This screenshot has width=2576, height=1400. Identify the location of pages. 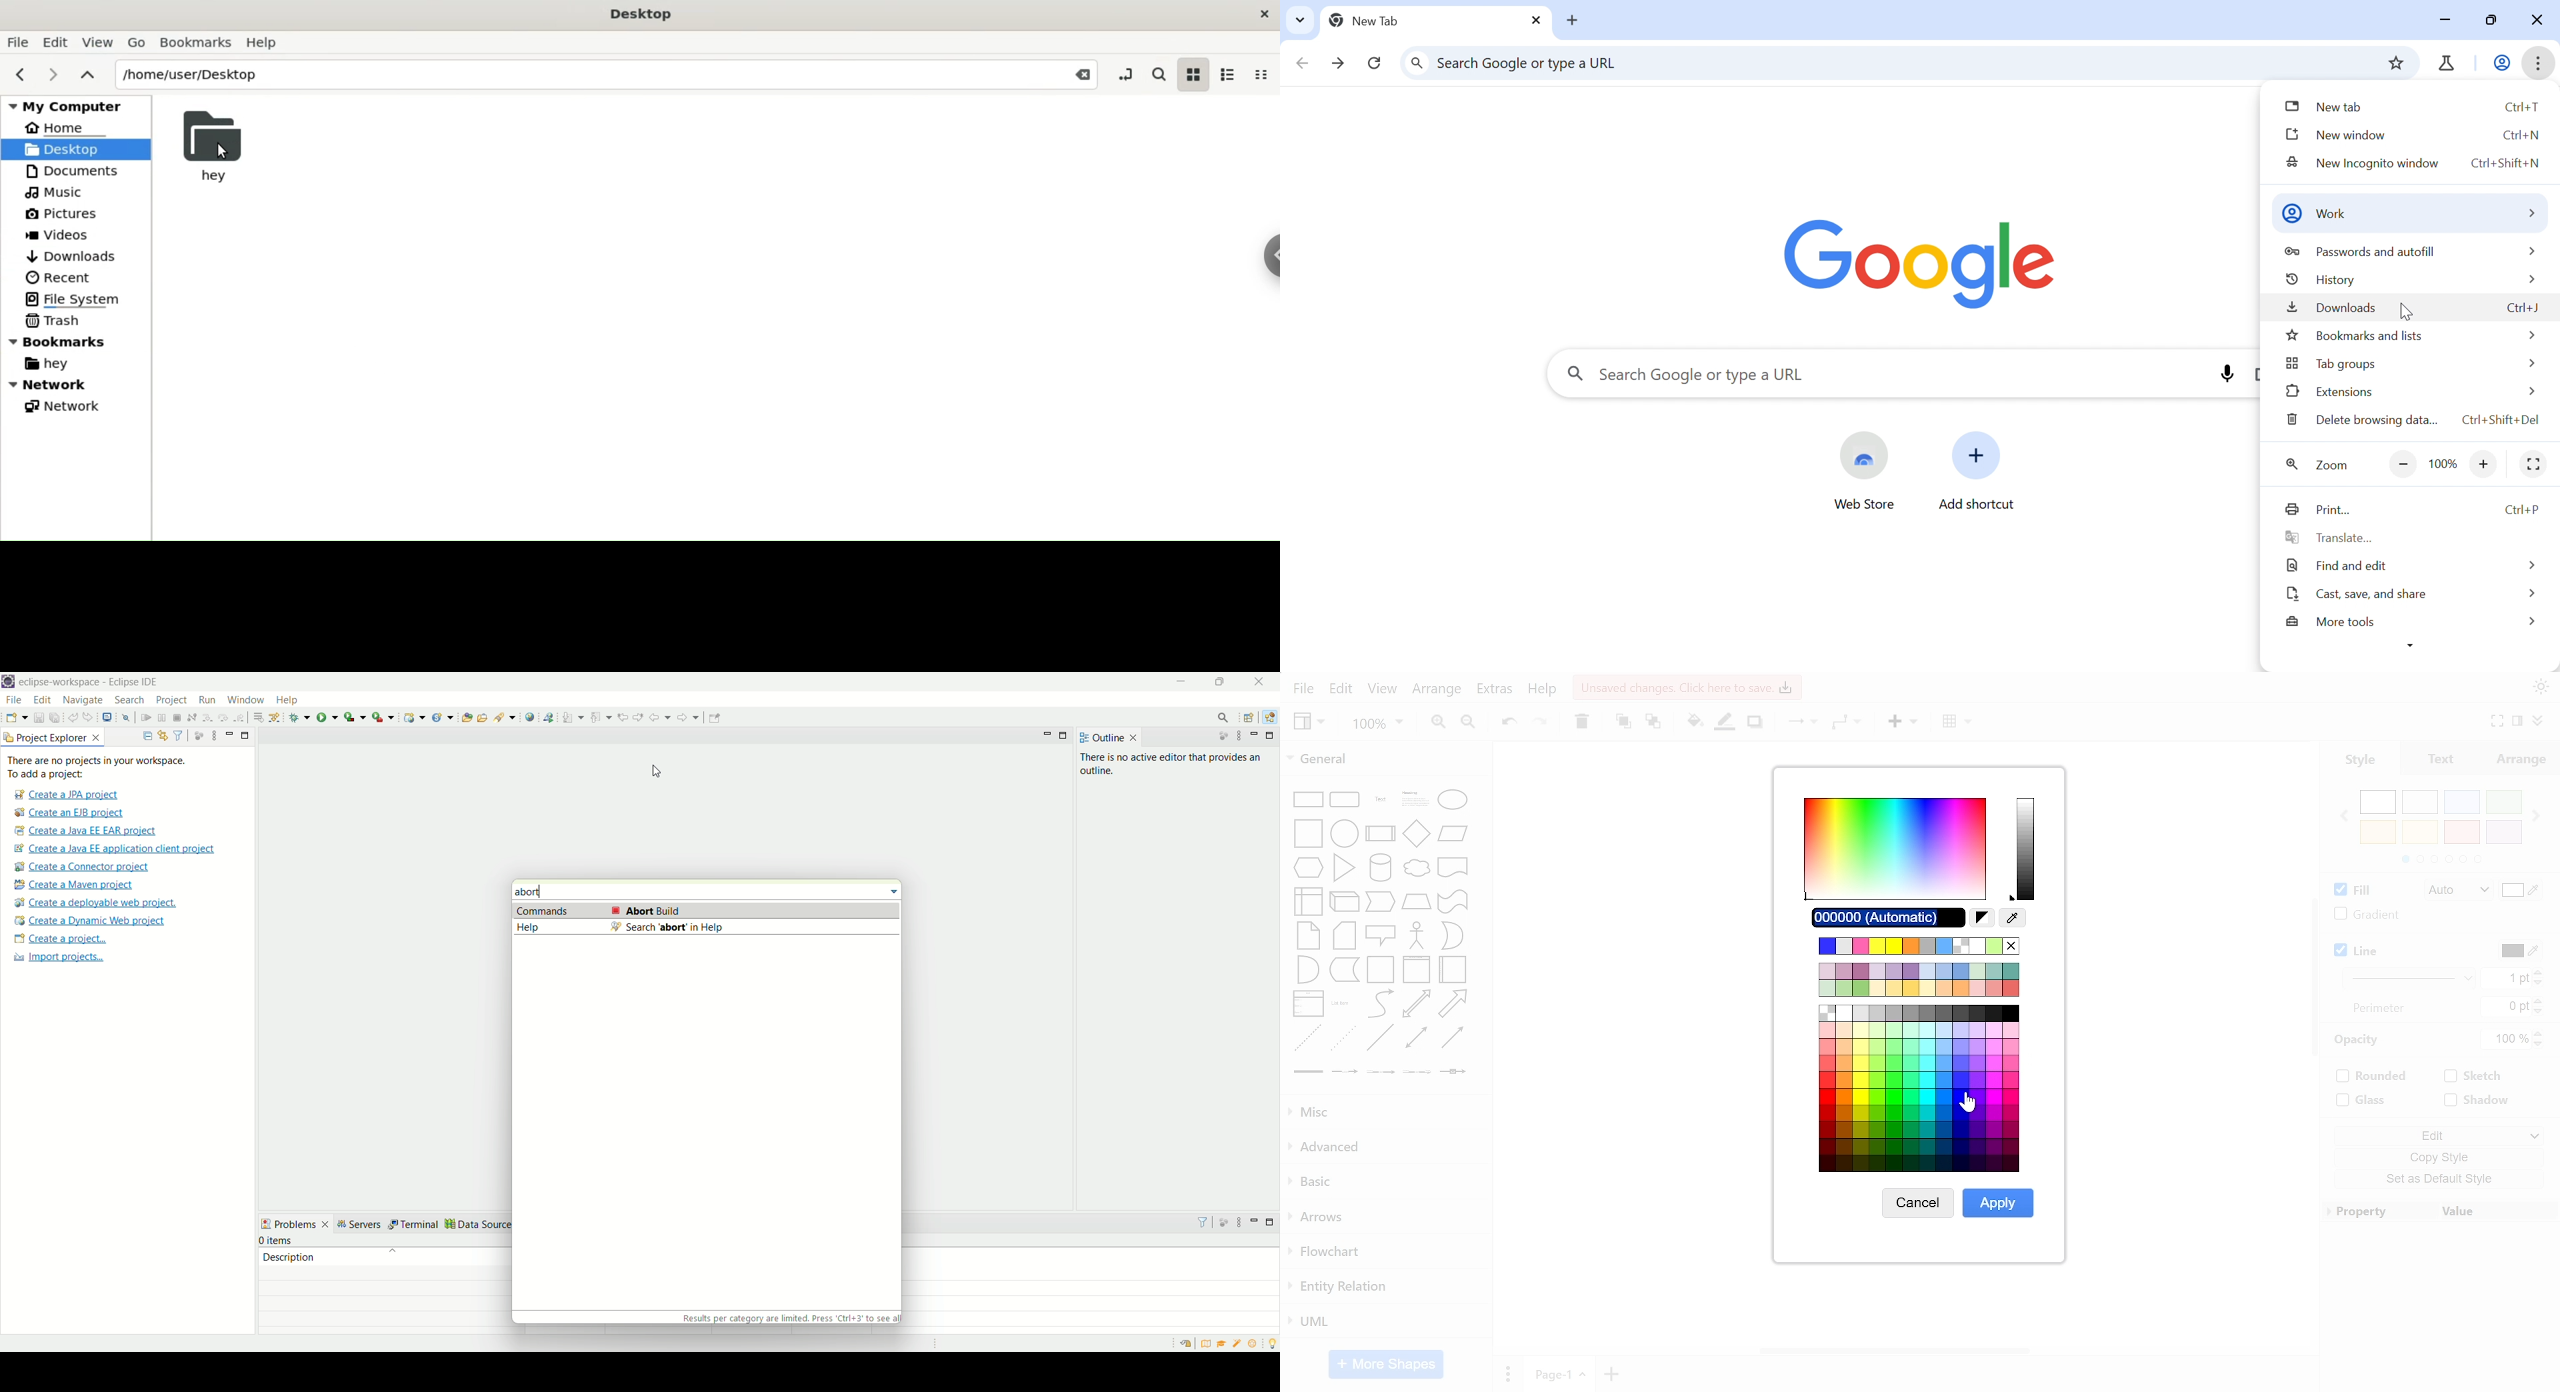
(1507, 1373).